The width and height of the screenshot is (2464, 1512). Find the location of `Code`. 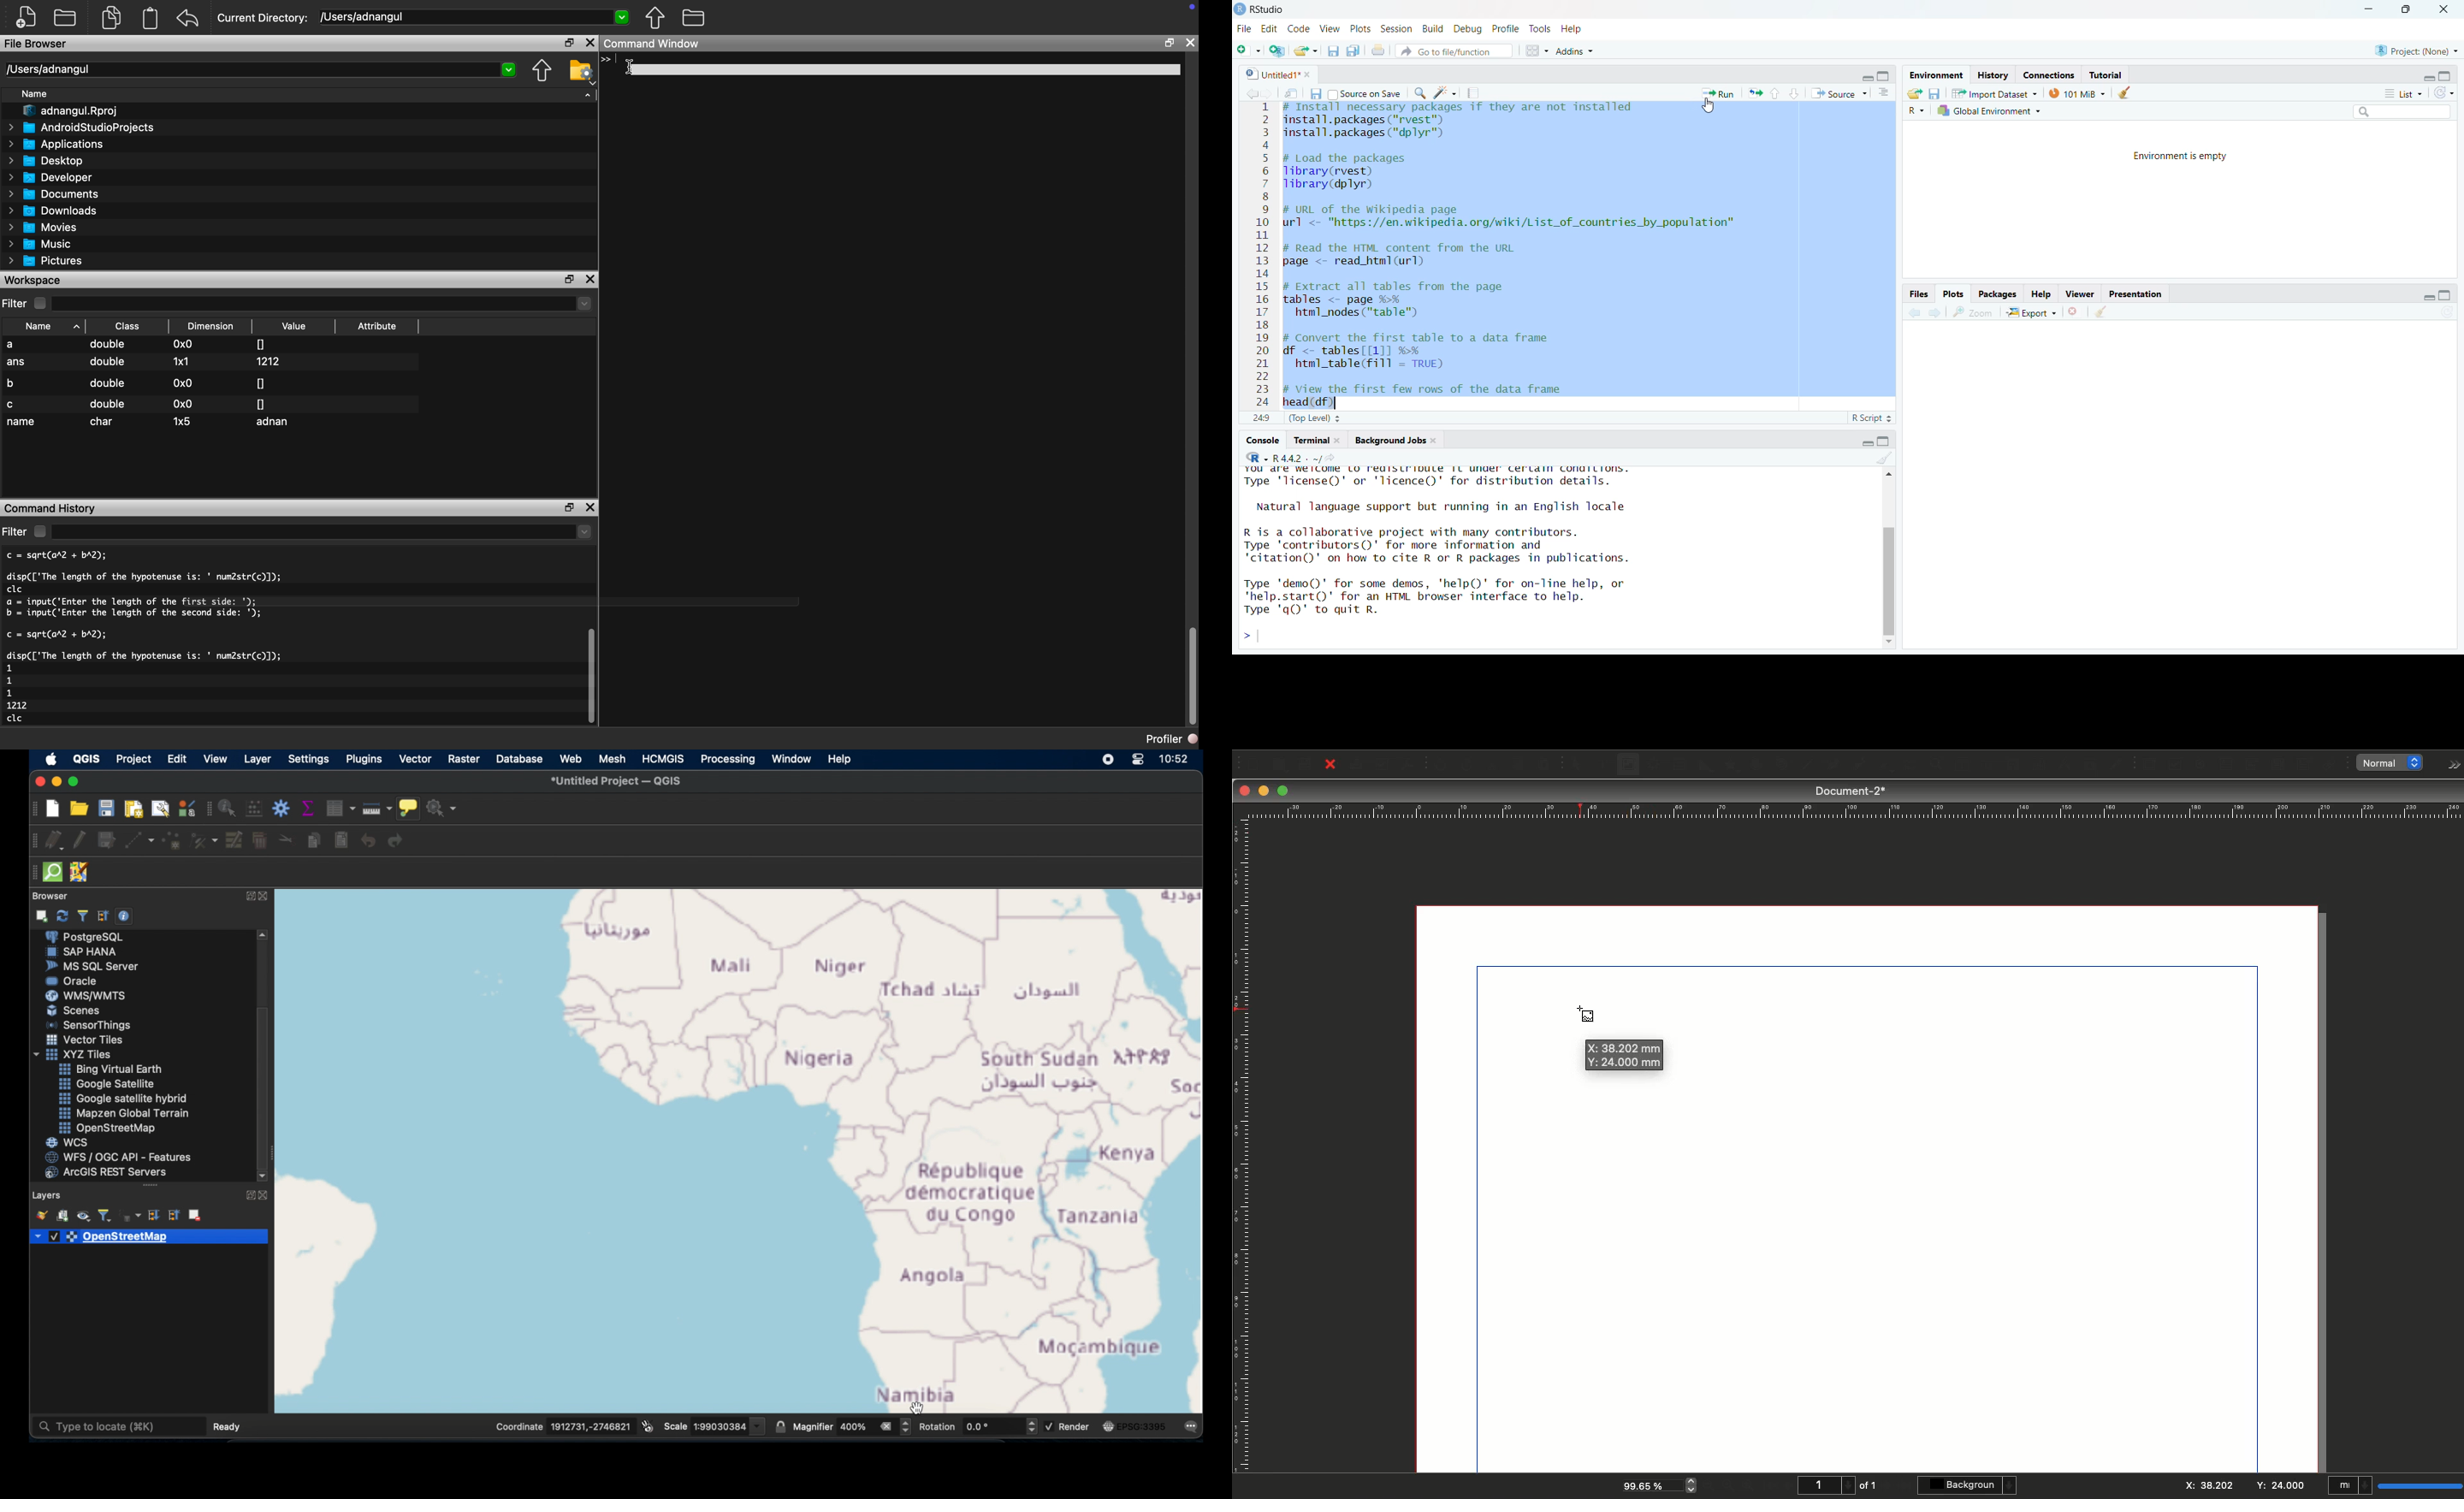

Code is located at coordinates (1298, 28).